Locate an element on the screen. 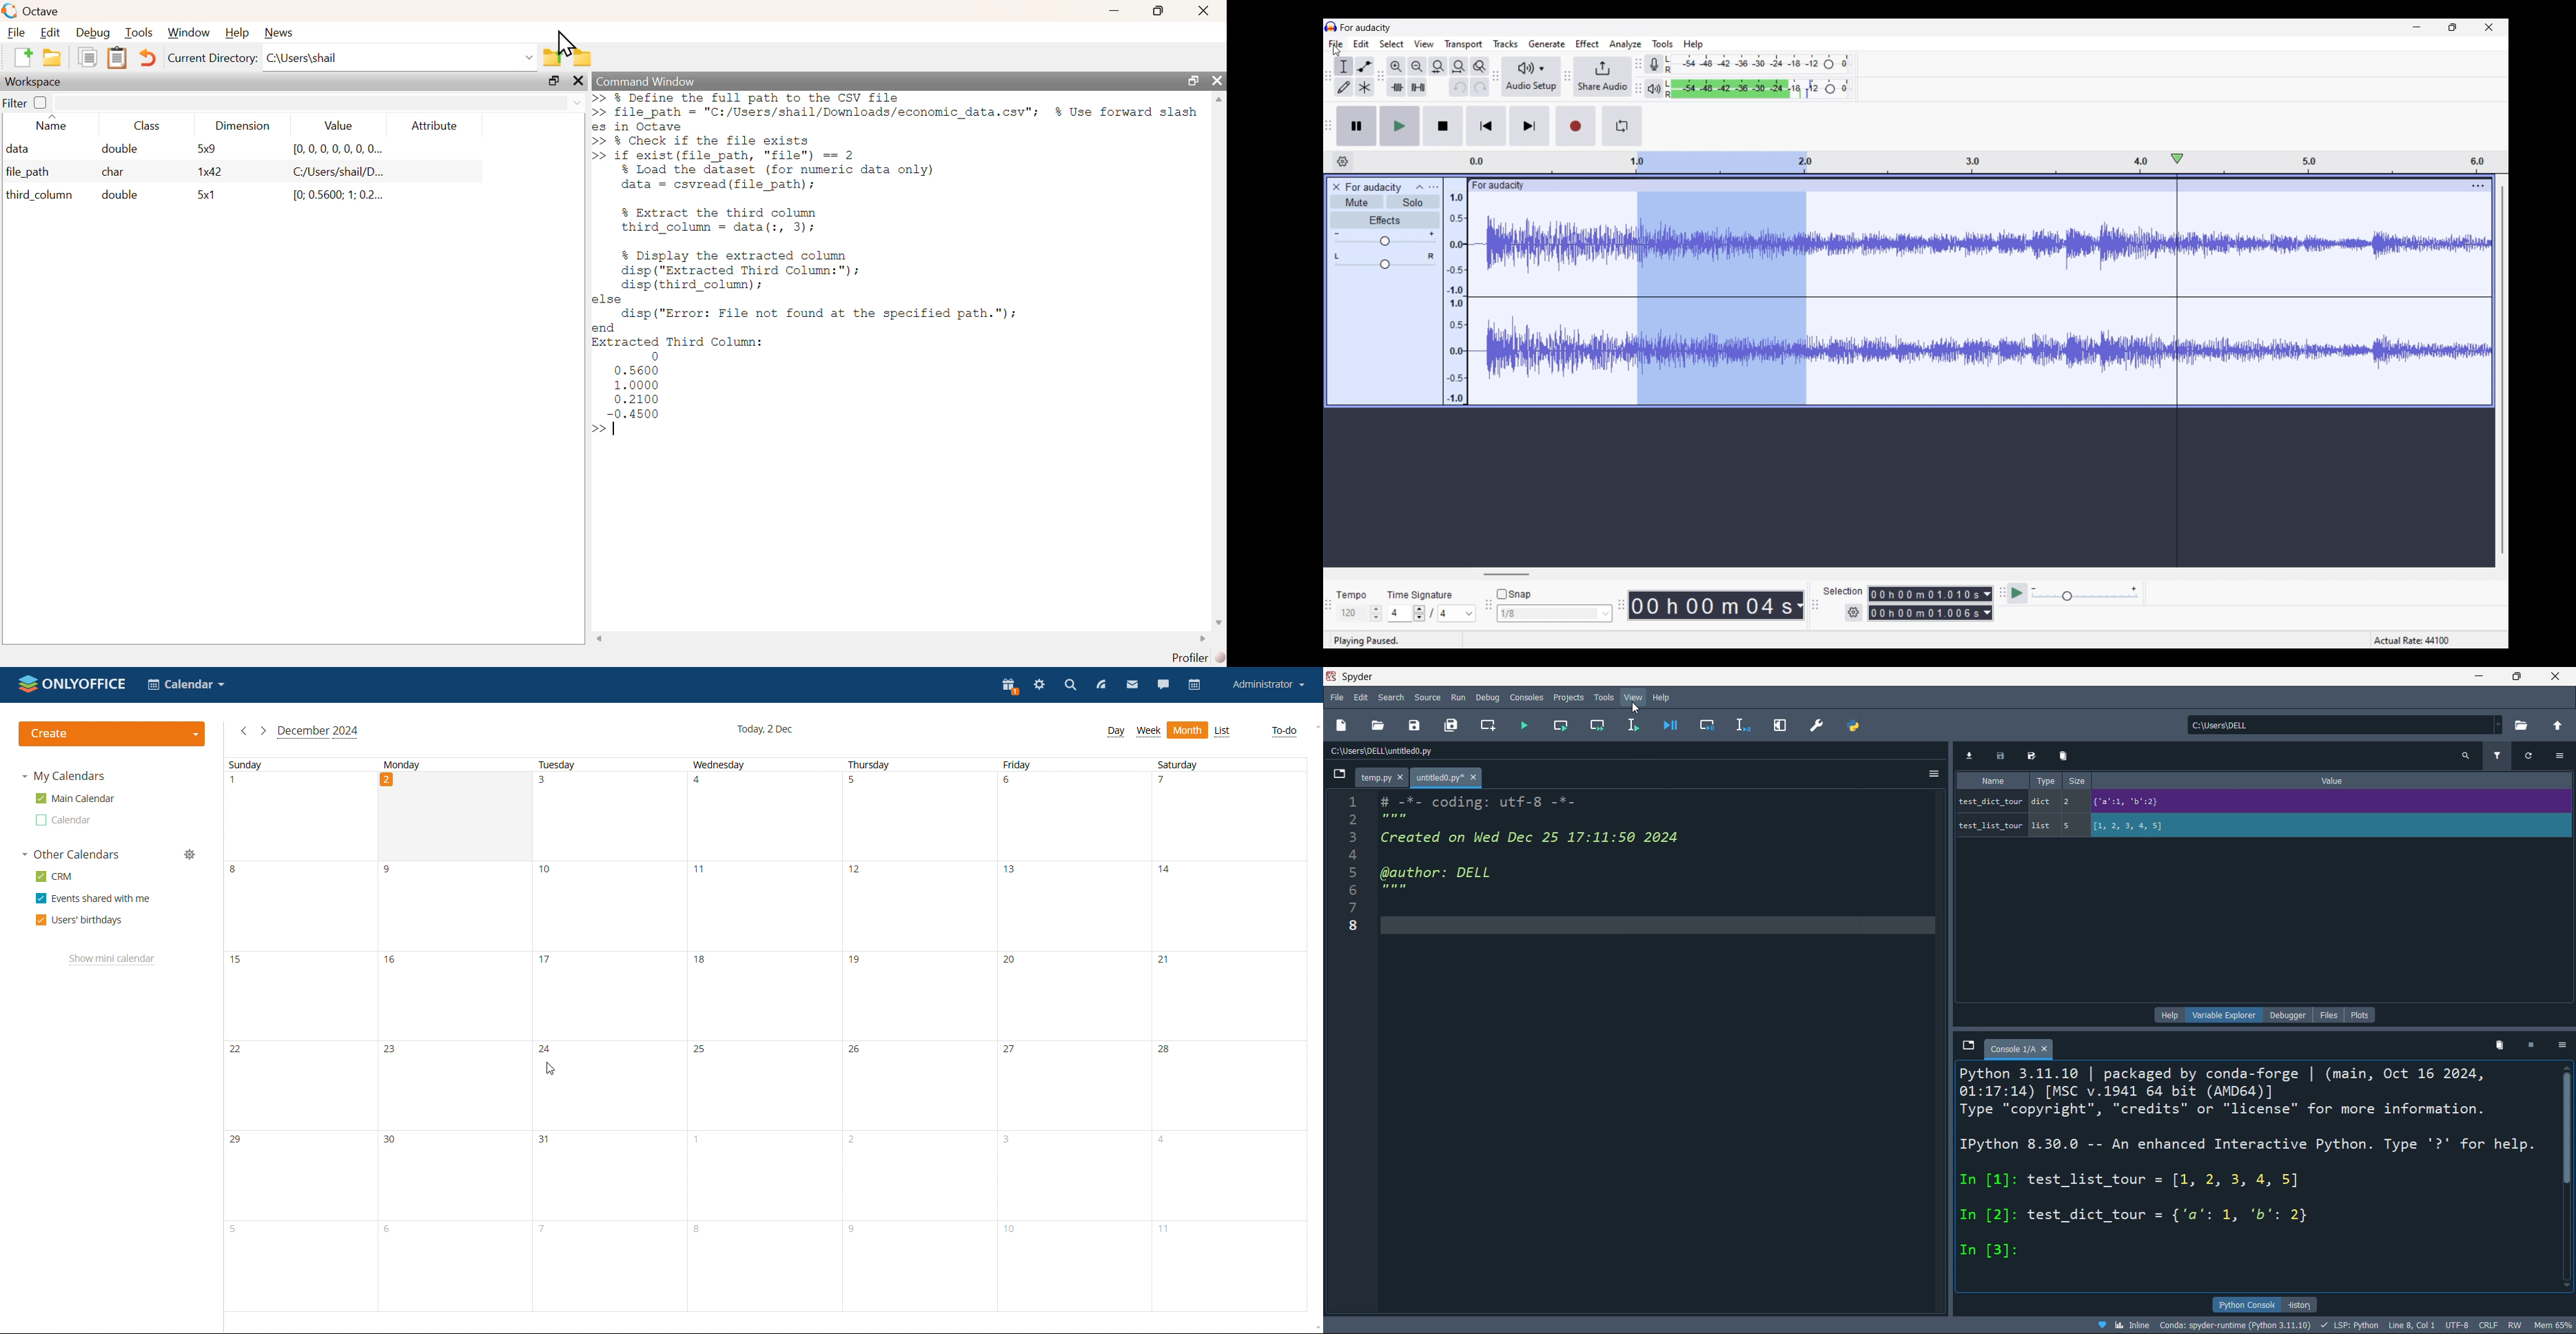 The width and height of the screenshot is (2576, 1344). maximiz is located at coordinates (2520, 677).